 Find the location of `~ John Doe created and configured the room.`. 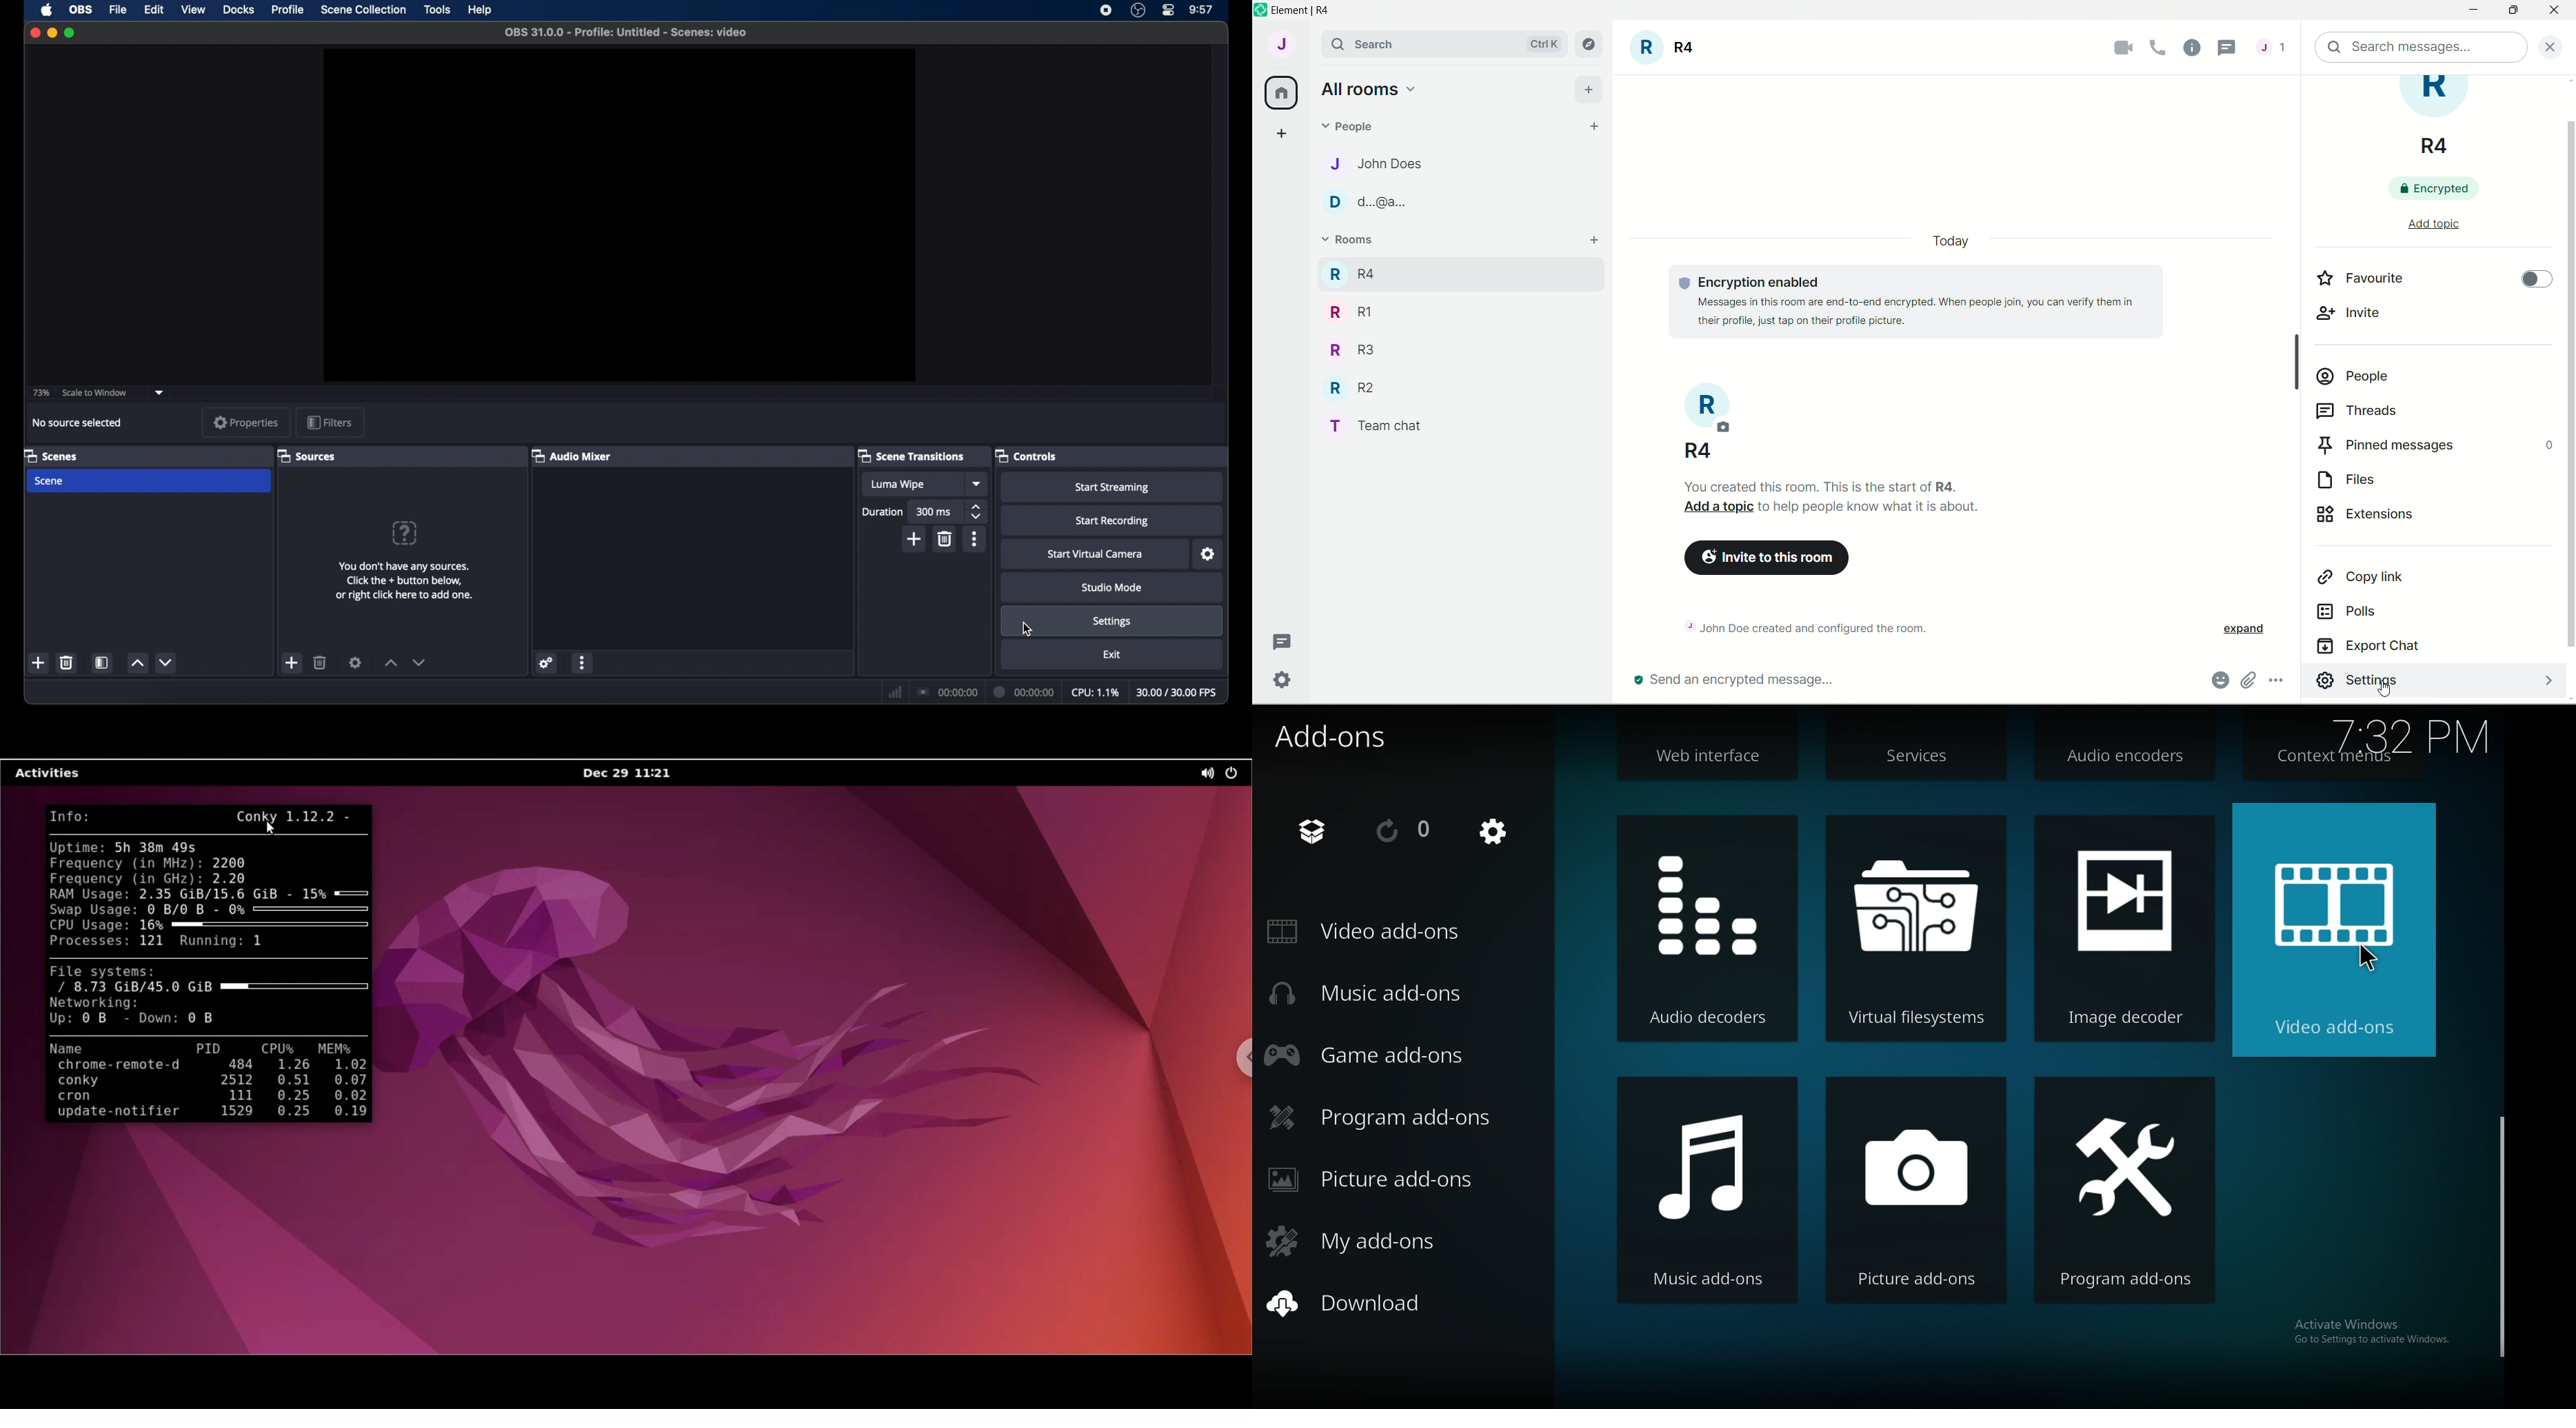

~ John Doe created and configured the room. is located at coordinates (1820, 626).